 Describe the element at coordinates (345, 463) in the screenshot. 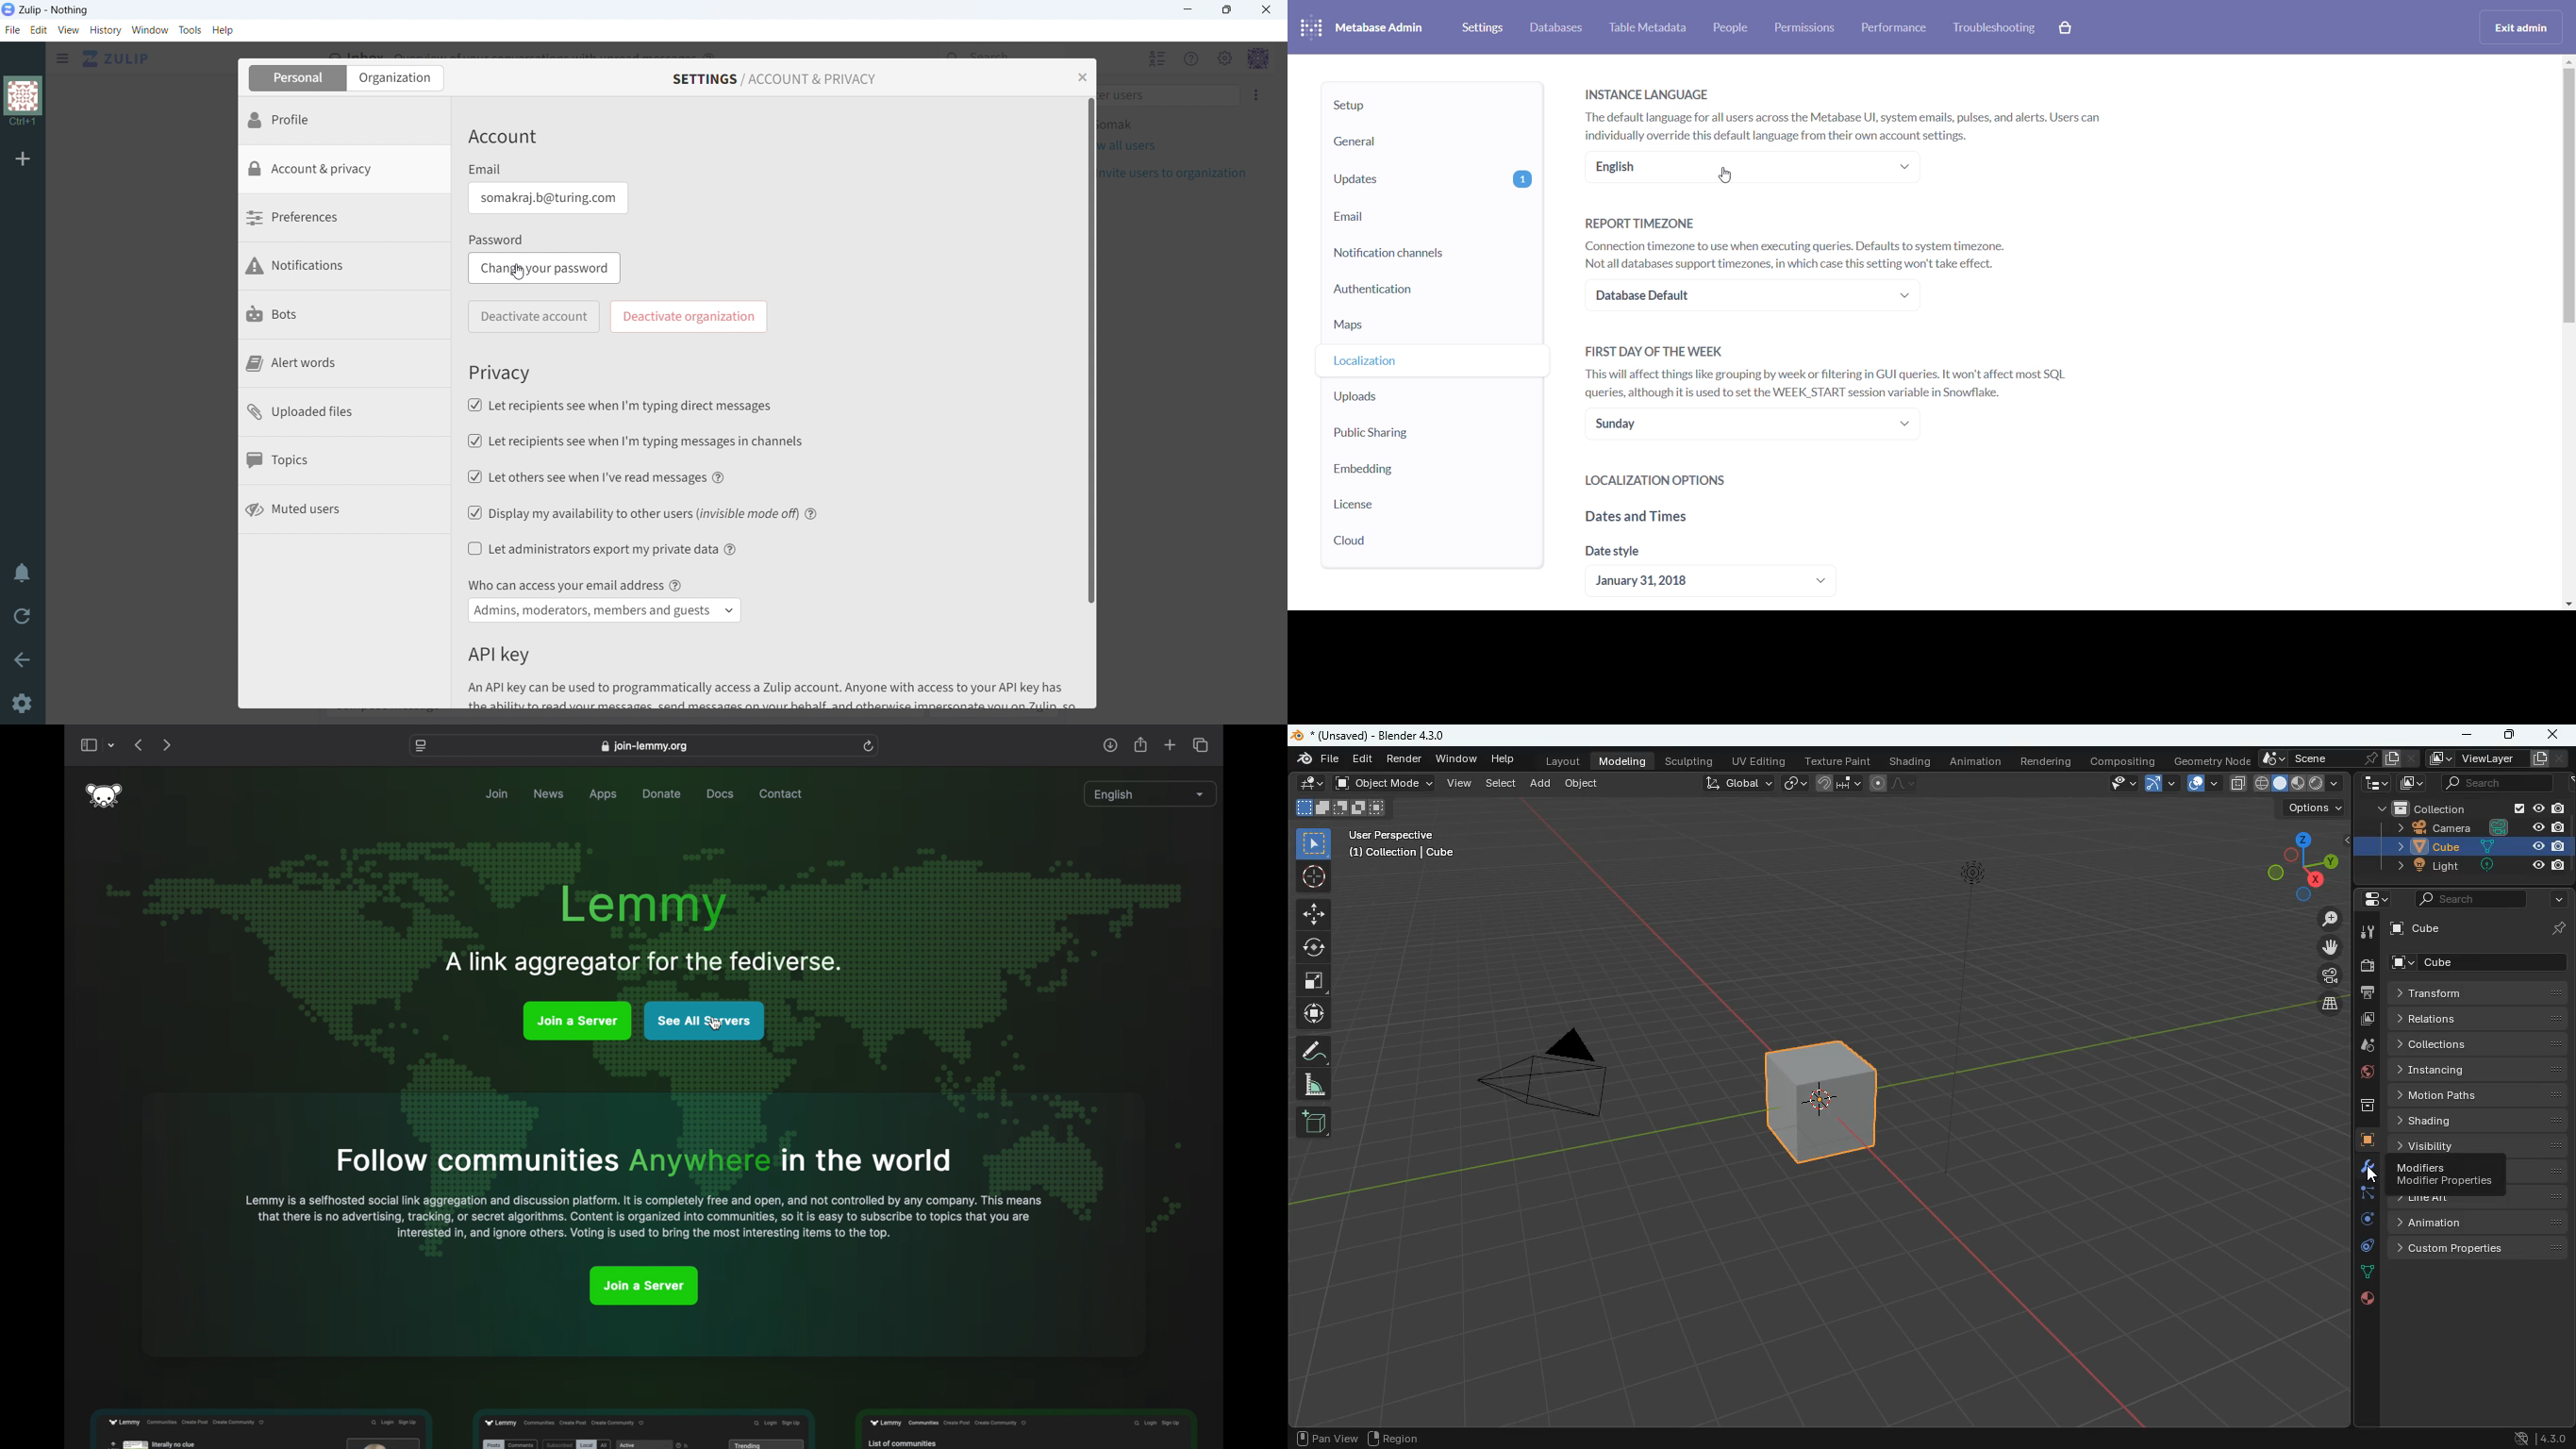

I see `topics` at that location.